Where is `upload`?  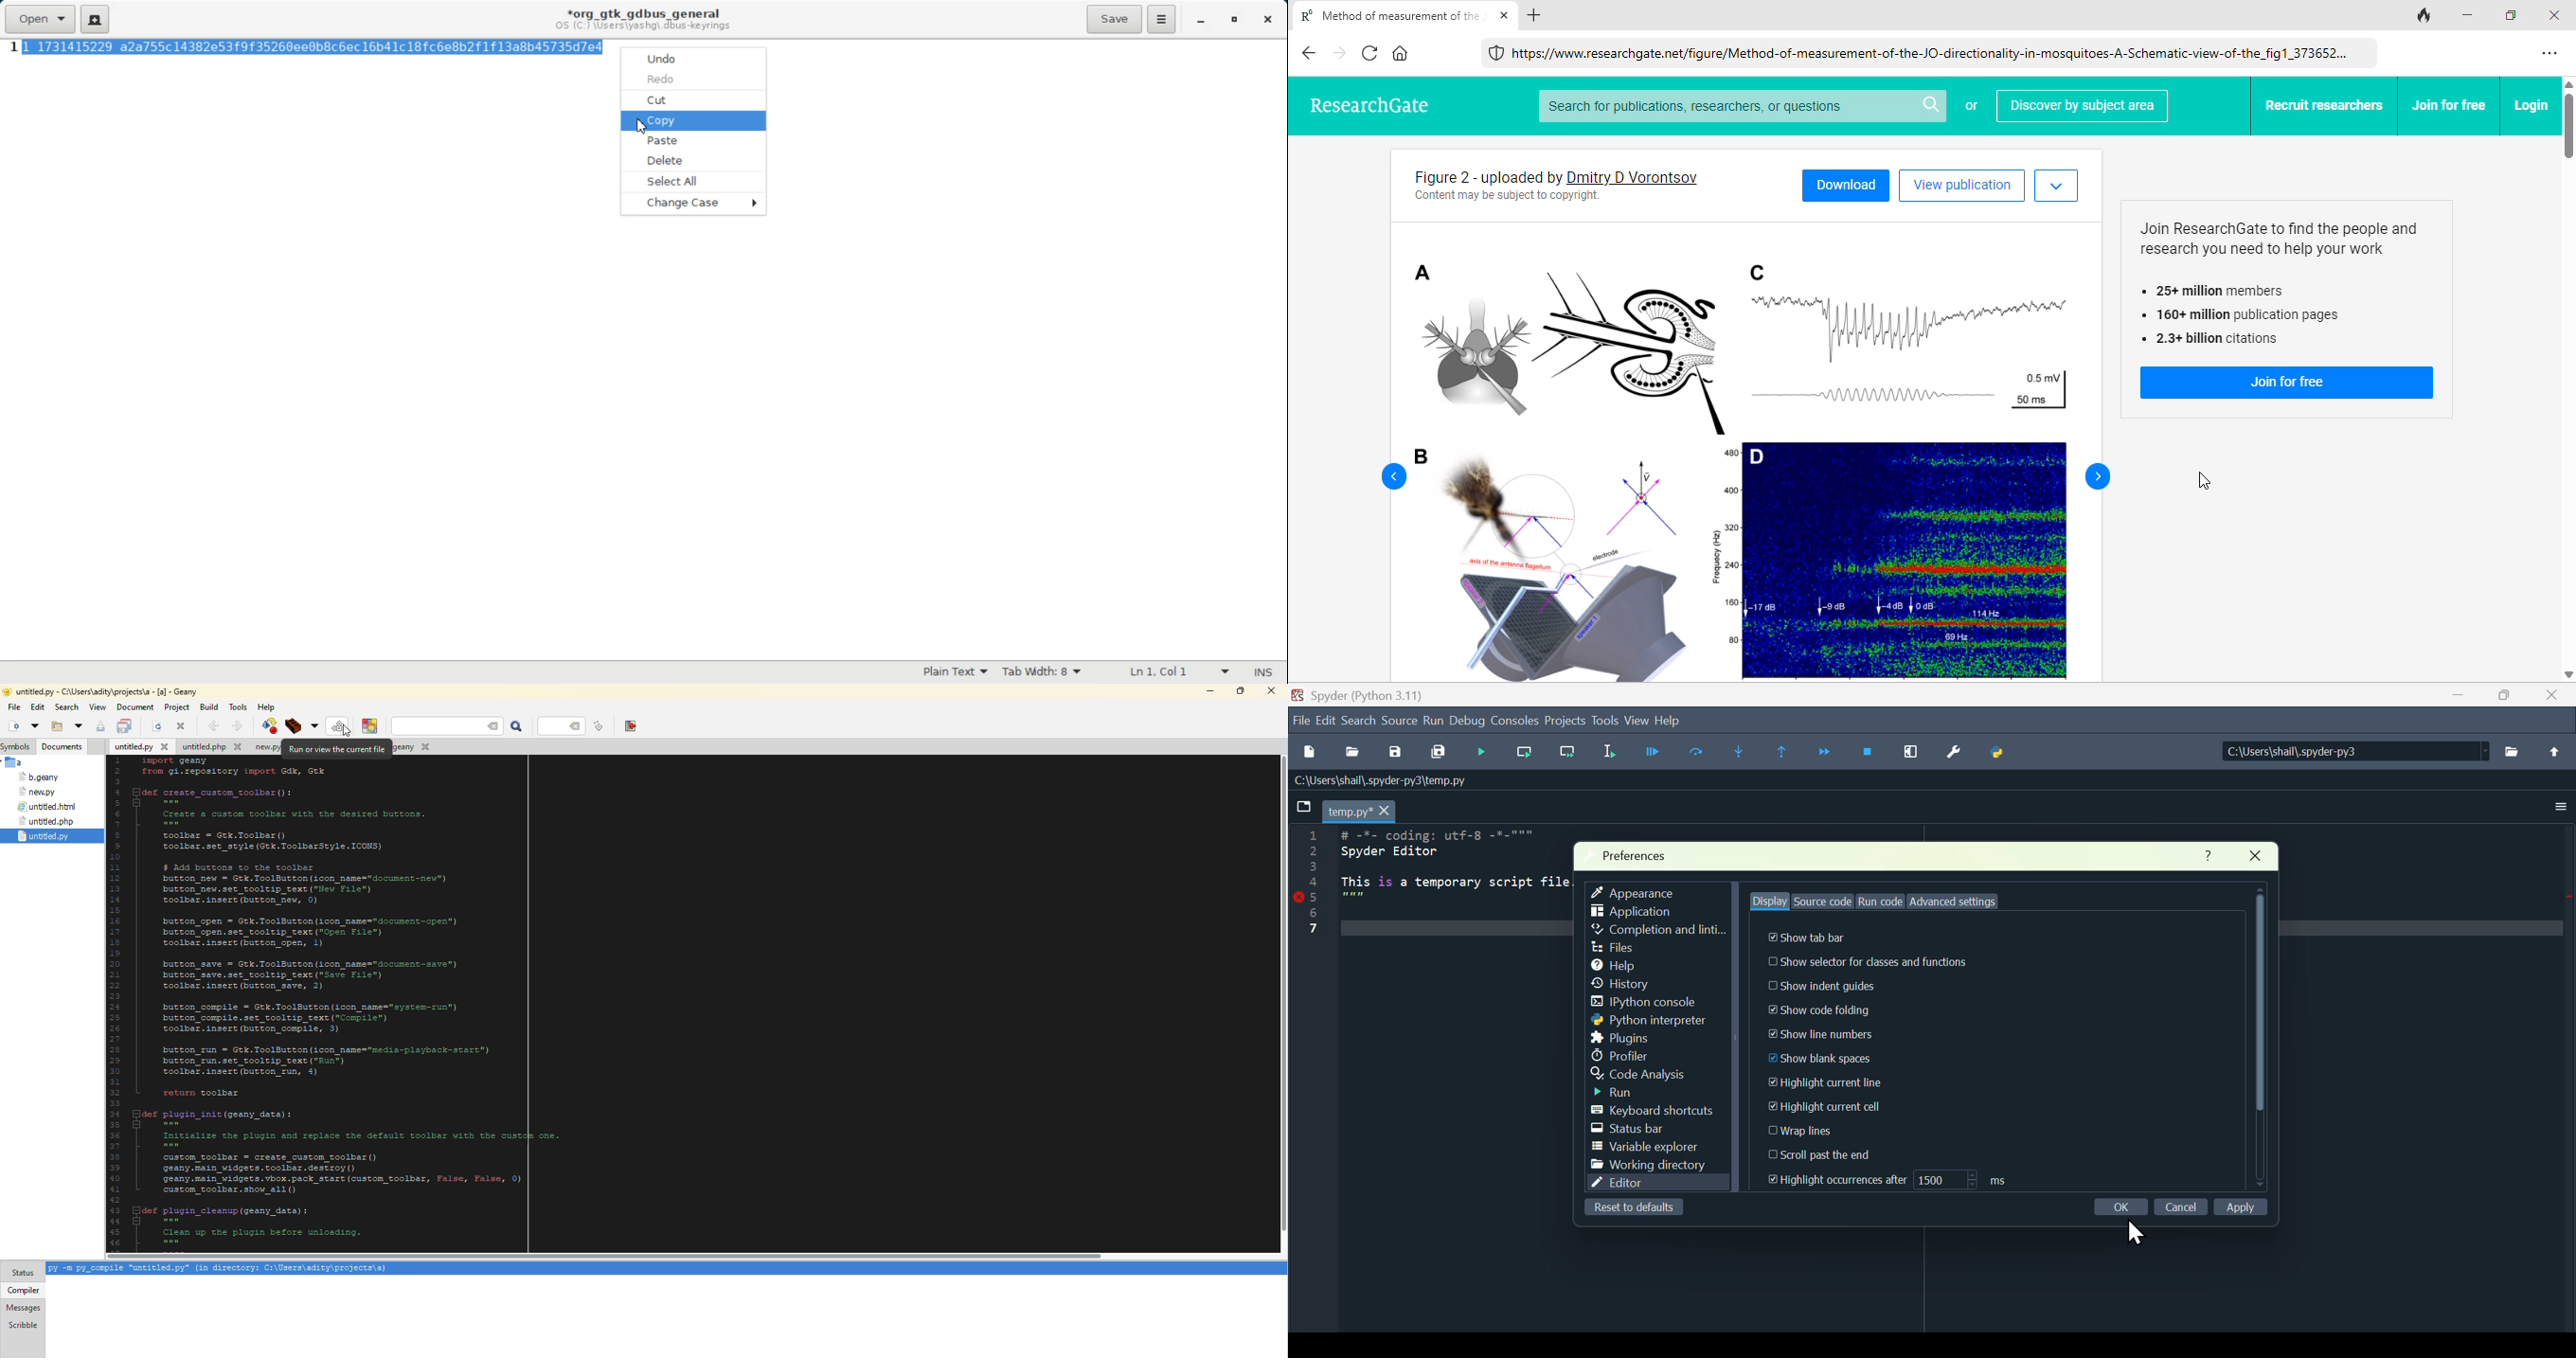 upload is located at coordinates (2553, 753).